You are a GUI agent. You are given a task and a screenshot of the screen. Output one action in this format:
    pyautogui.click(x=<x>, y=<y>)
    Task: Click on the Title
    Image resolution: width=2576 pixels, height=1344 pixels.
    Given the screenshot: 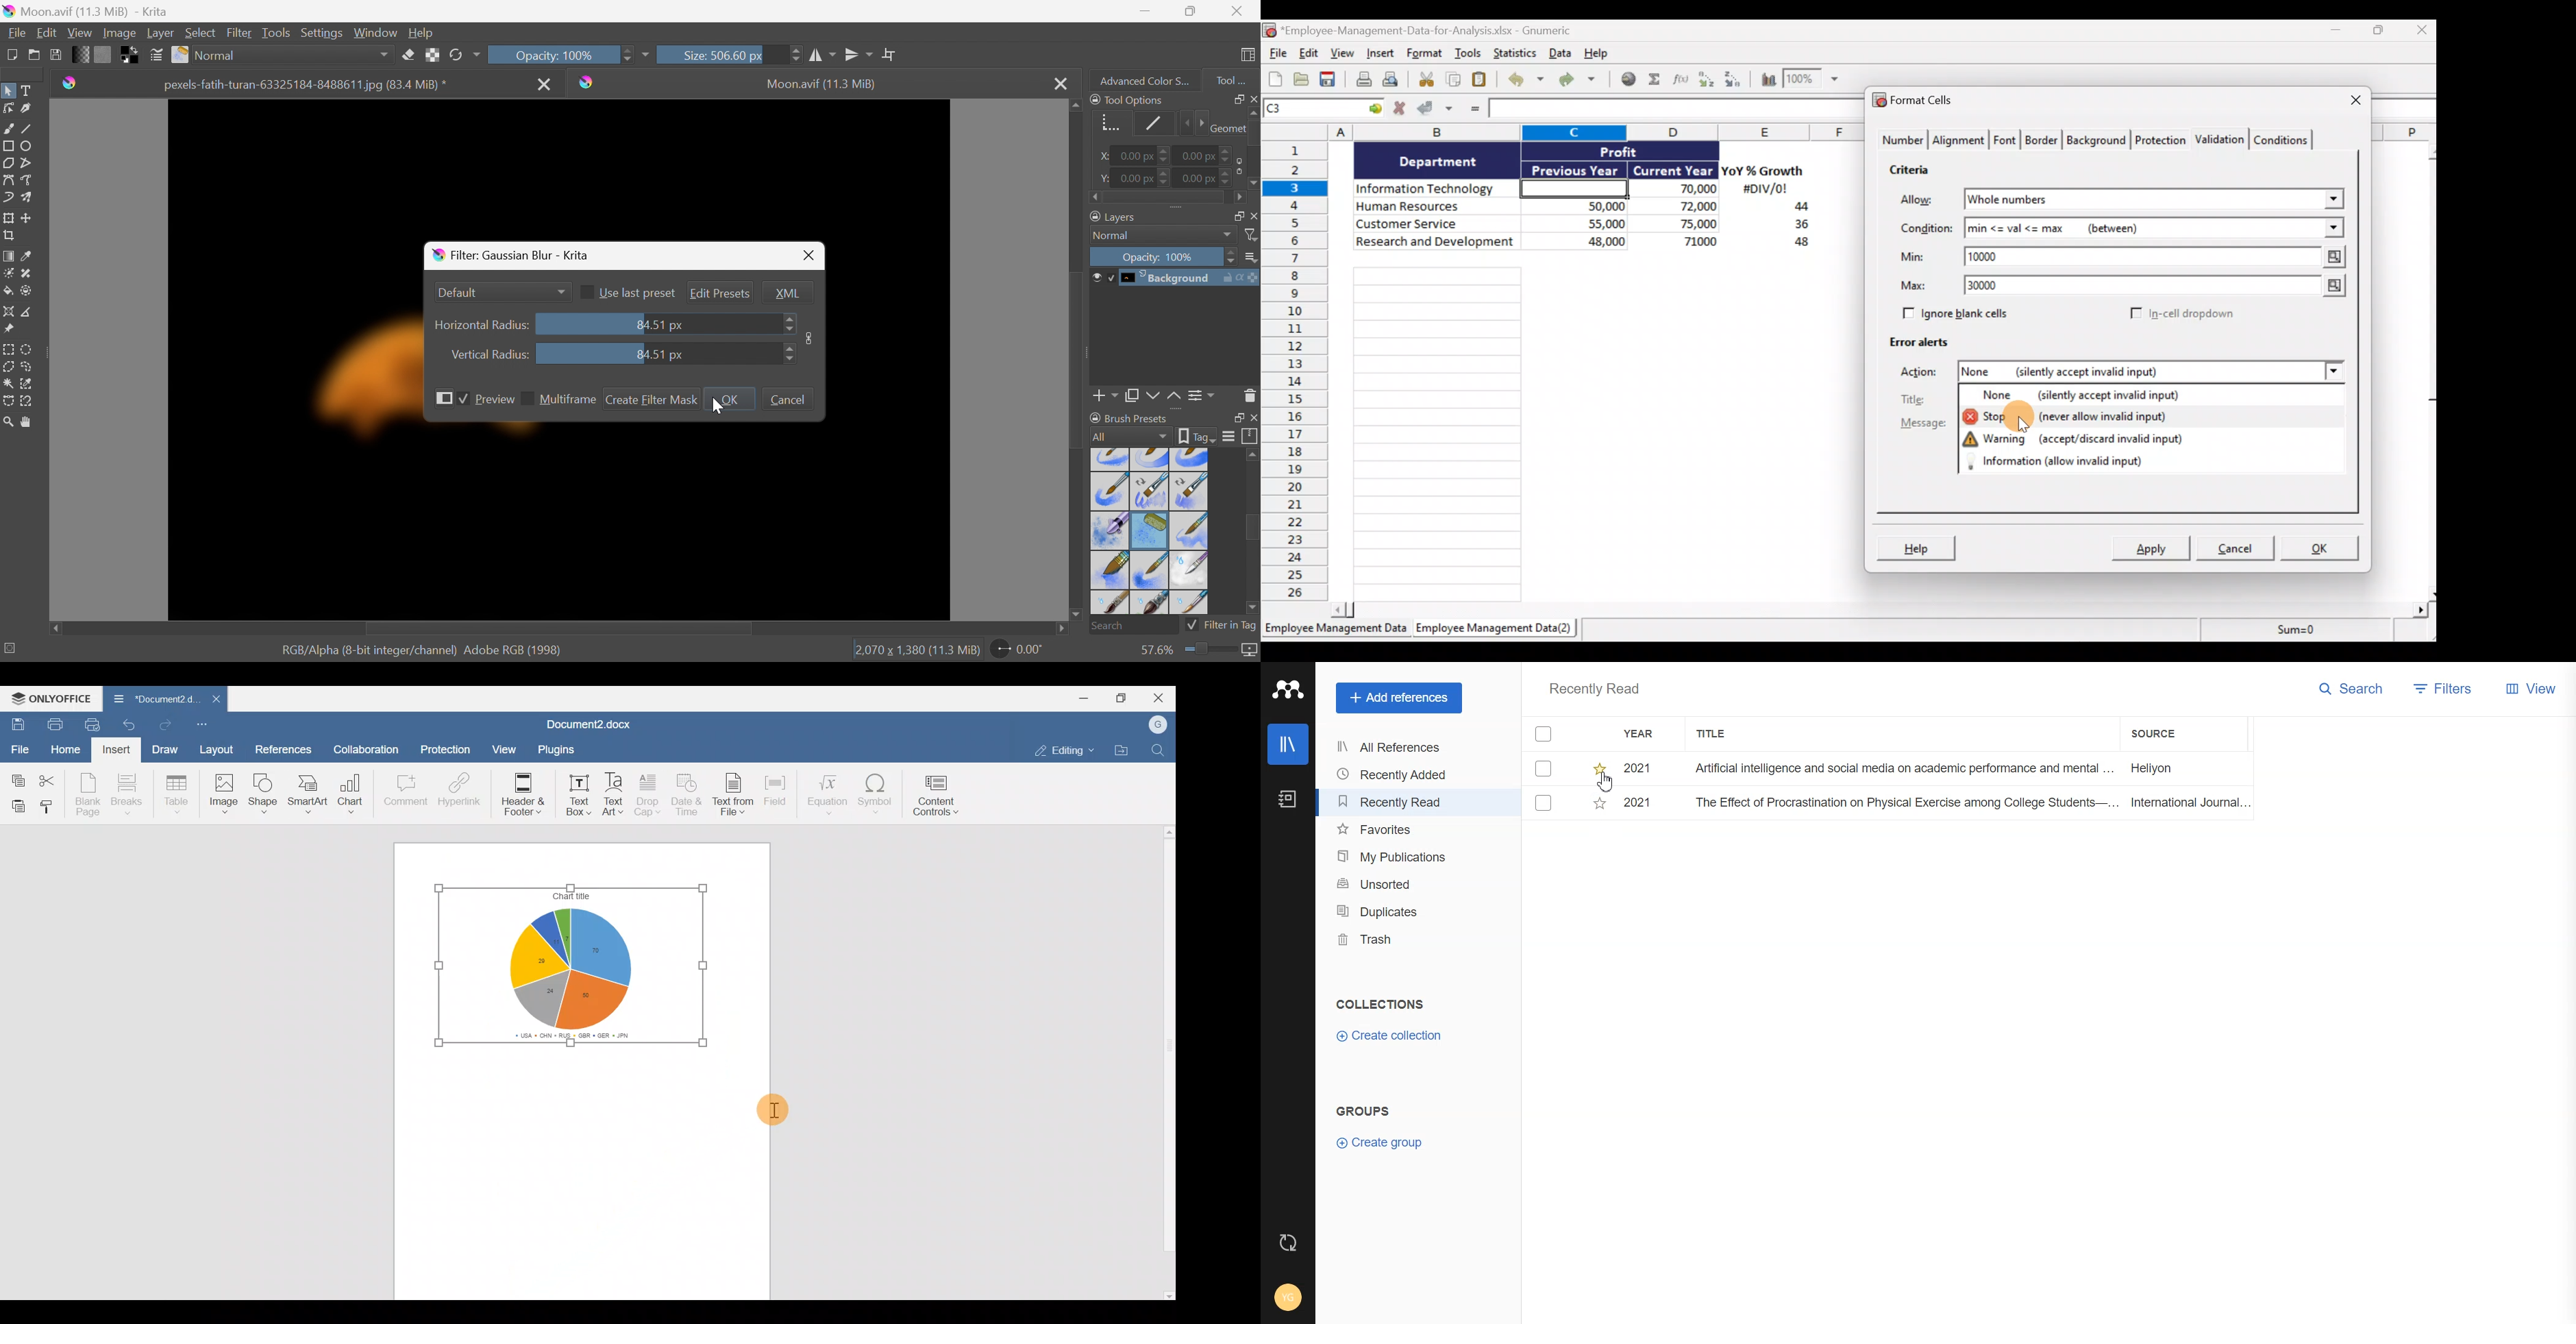 What is the action you would take?
    pyautogui.click(x=1921, y=400)
    